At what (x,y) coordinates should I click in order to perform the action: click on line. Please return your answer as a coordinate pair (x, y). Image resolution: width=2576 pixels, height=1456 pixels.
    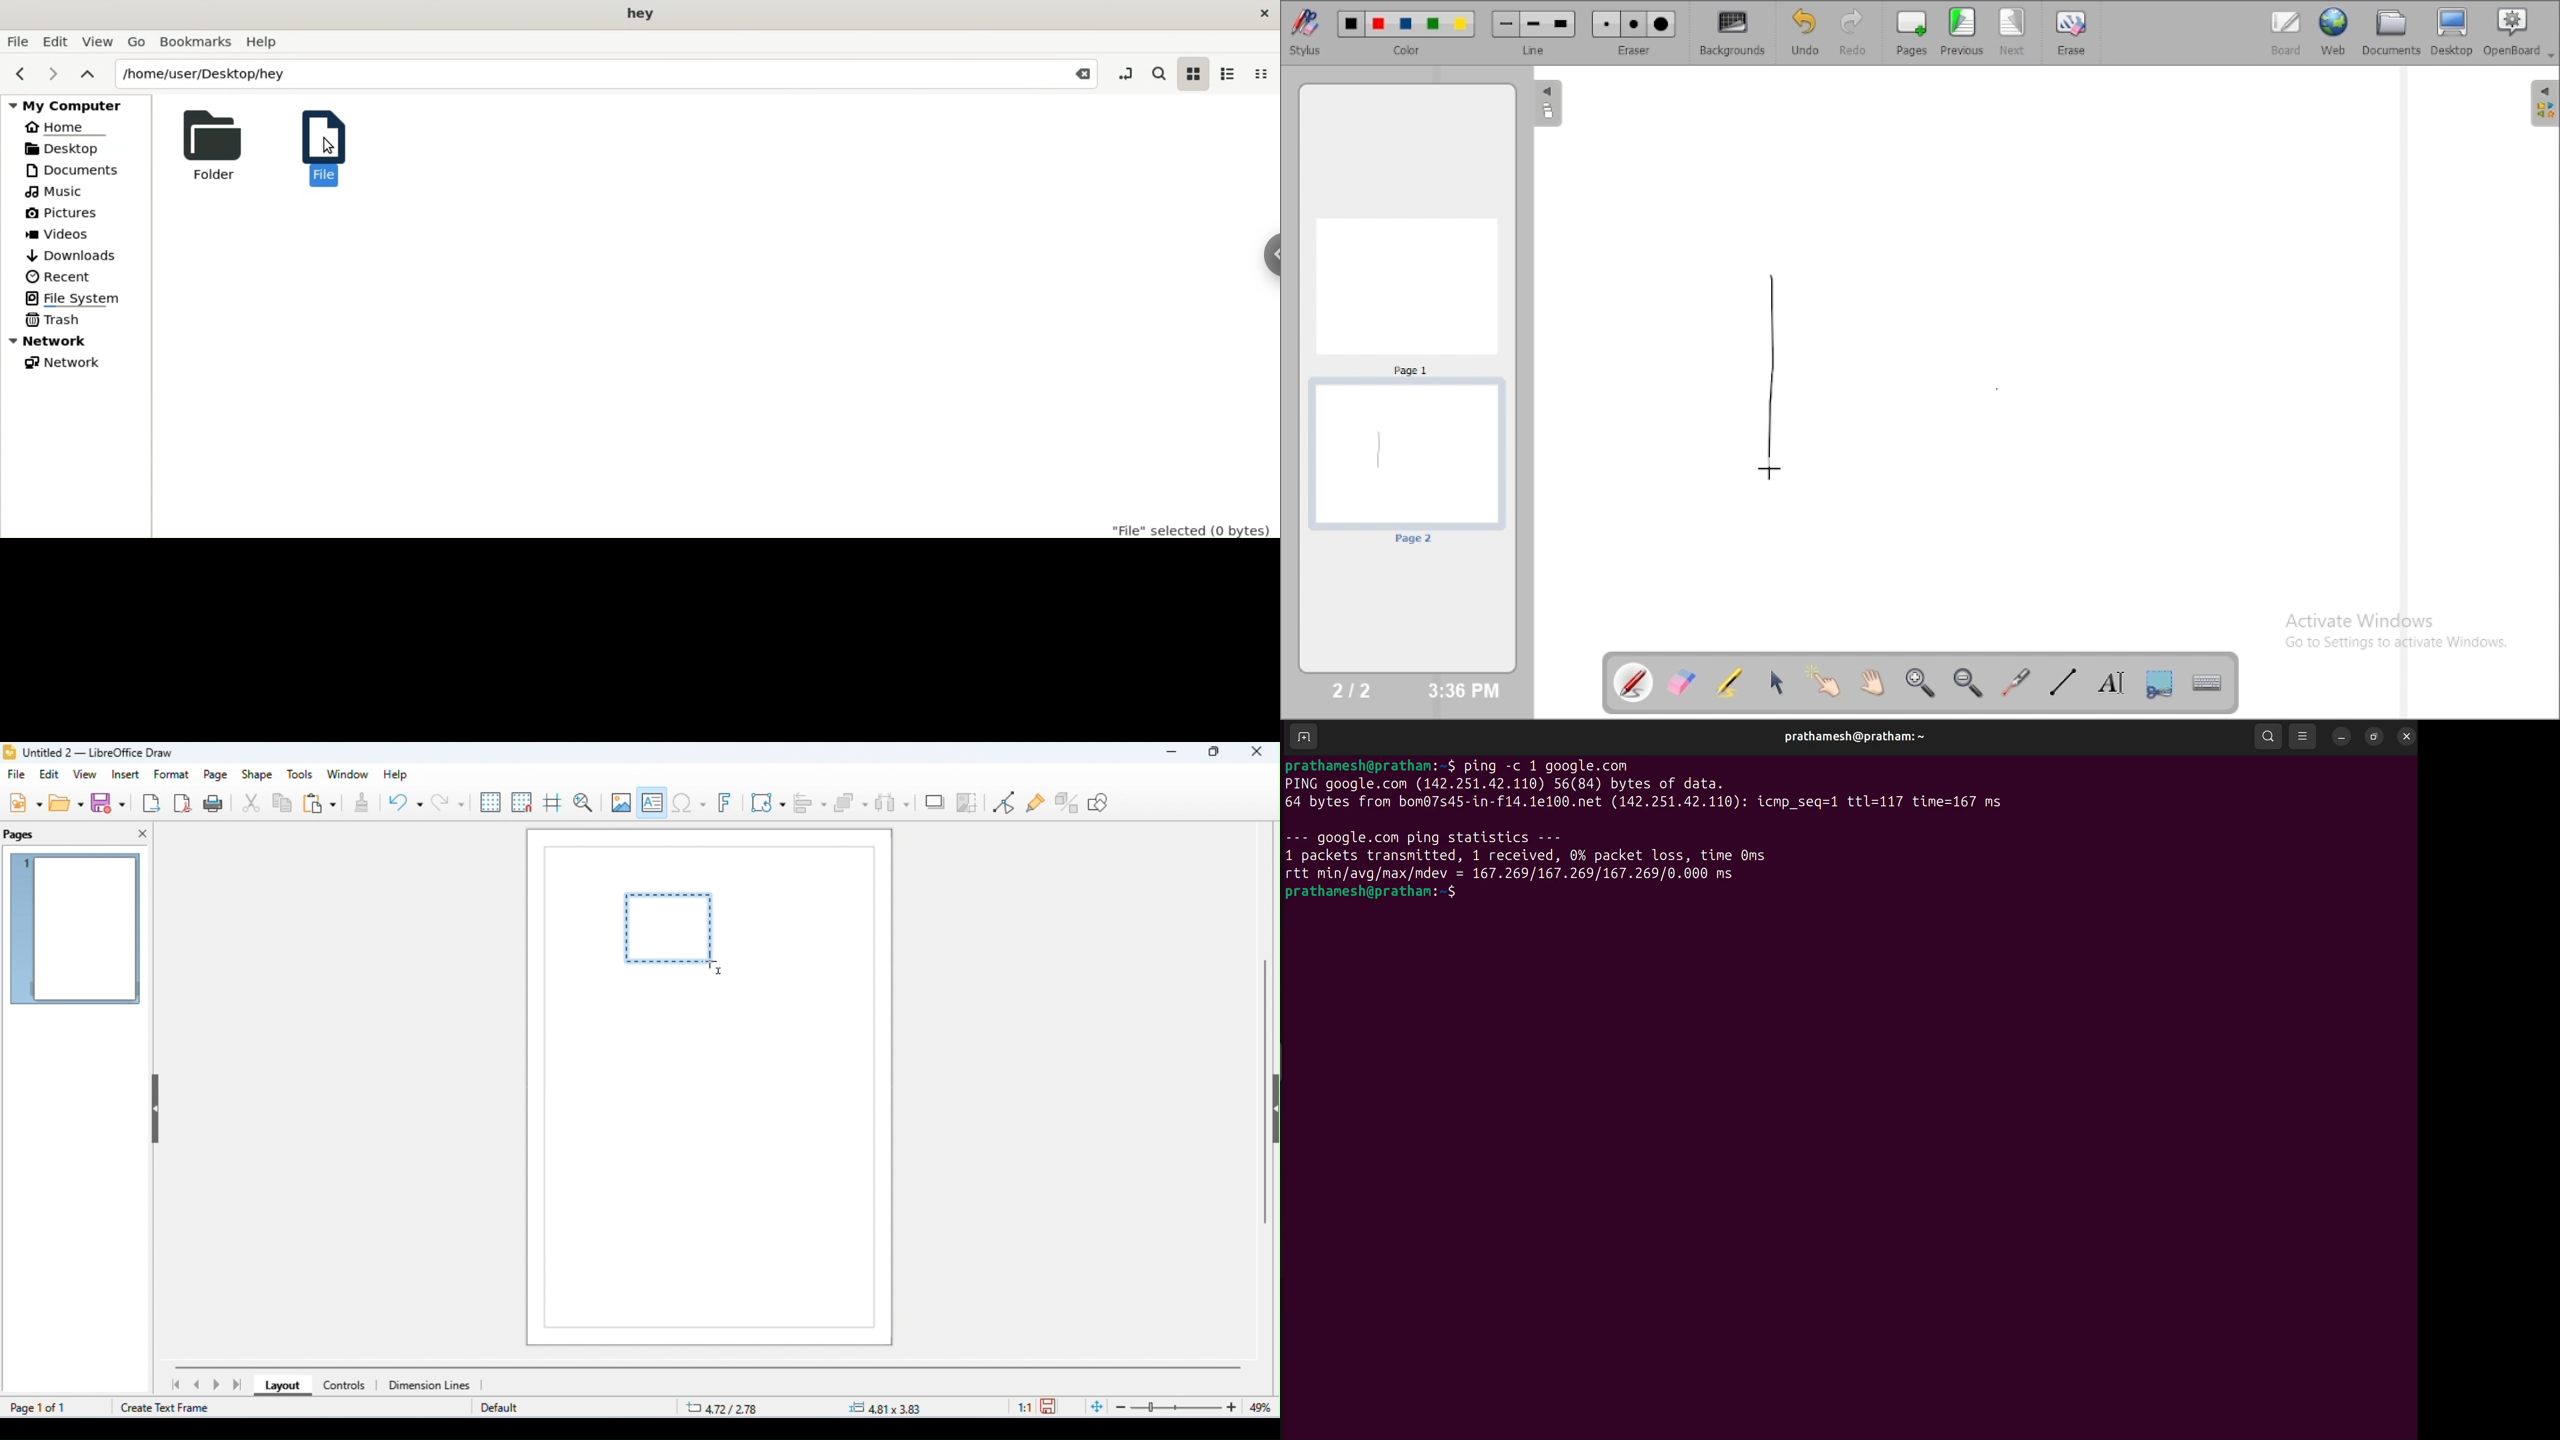
    Looking at the image, I should click on (1536, 50).